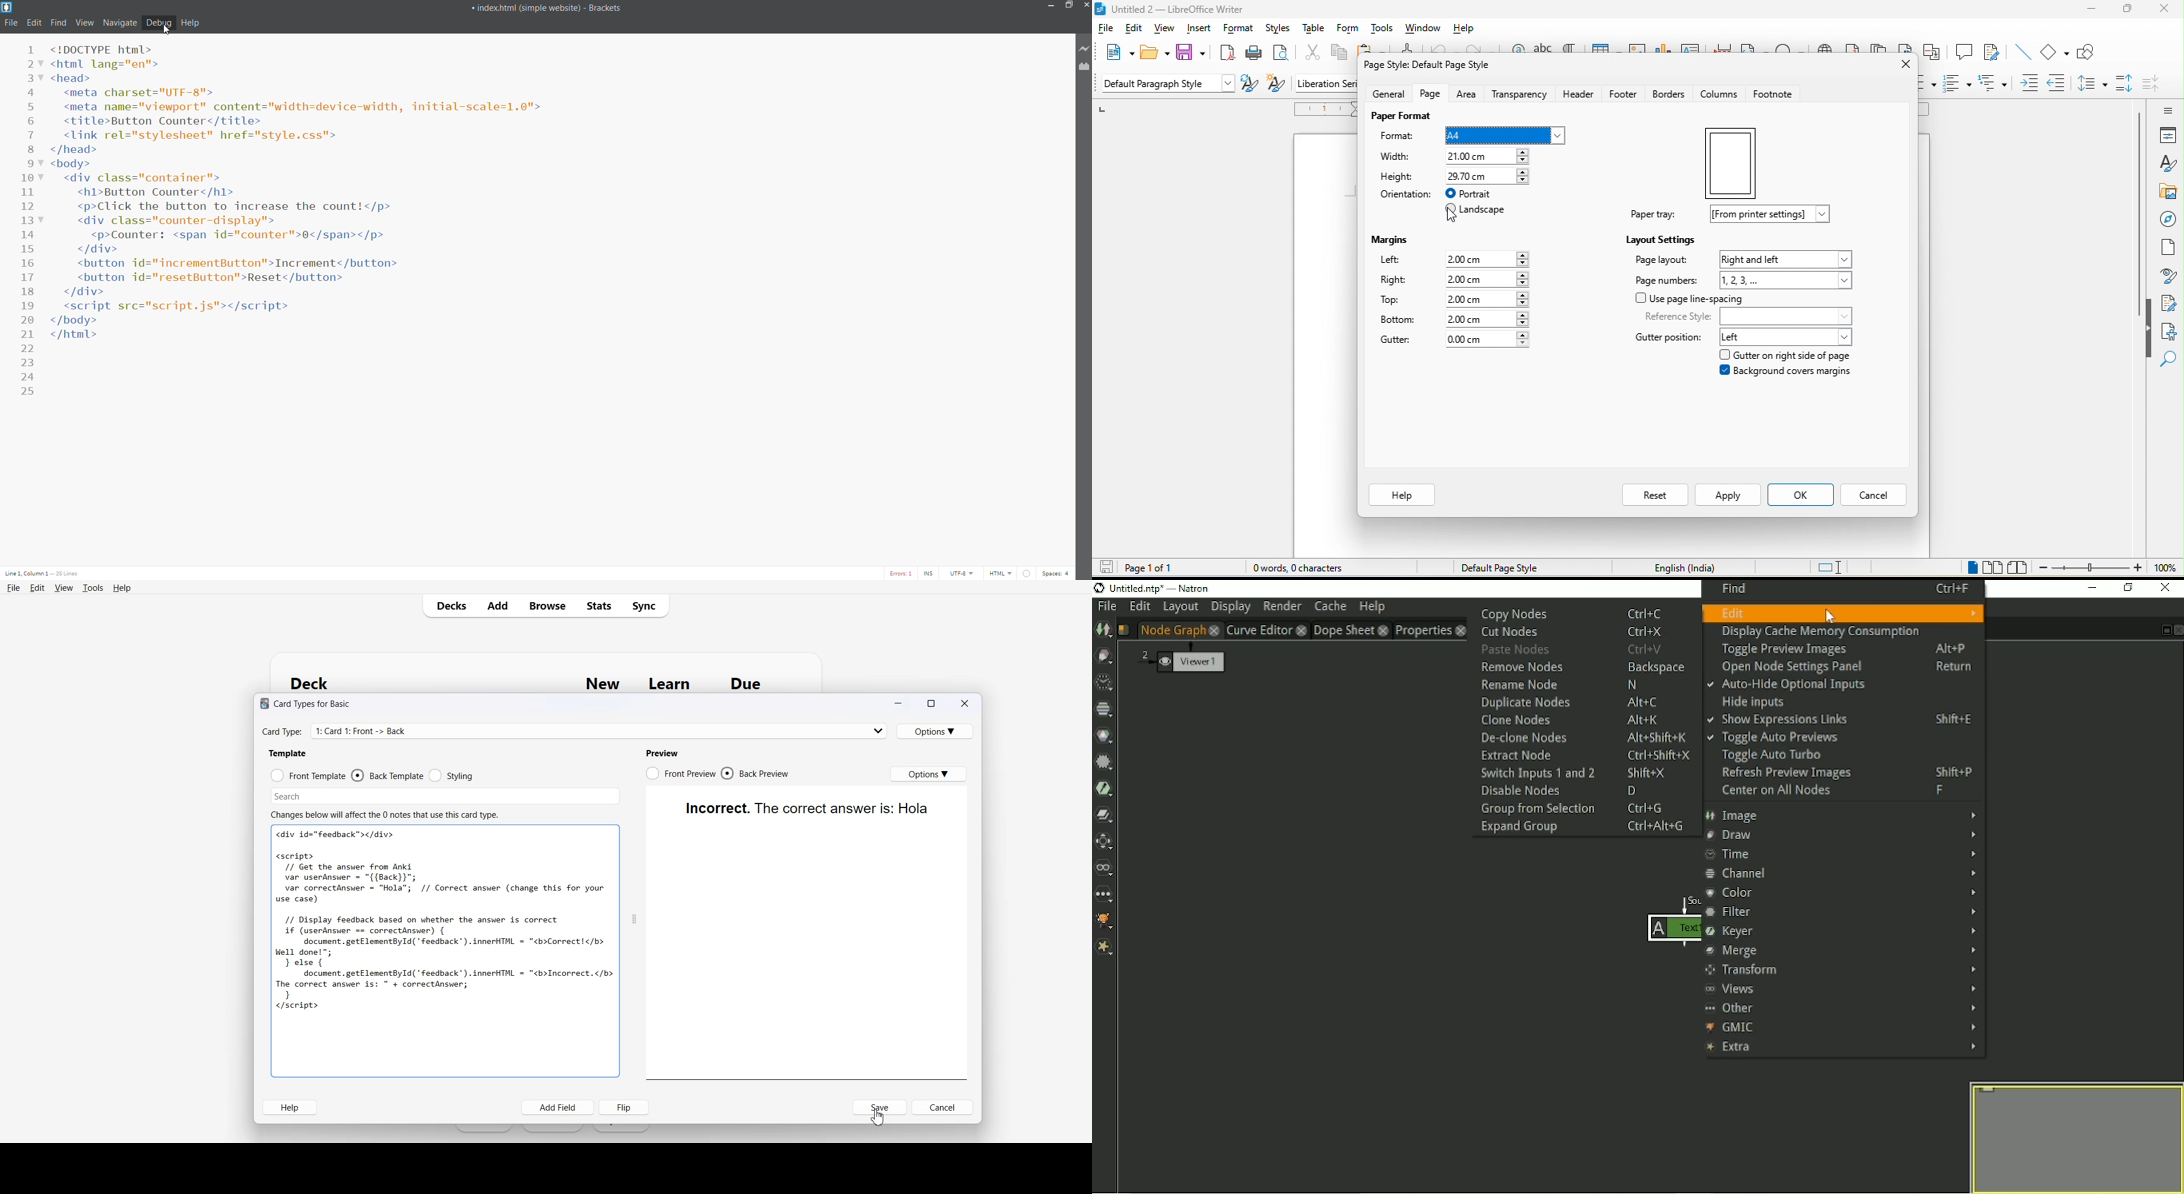  Describe the element at coordinates (1401, 158) in the screenshot. I see `width` at that location.